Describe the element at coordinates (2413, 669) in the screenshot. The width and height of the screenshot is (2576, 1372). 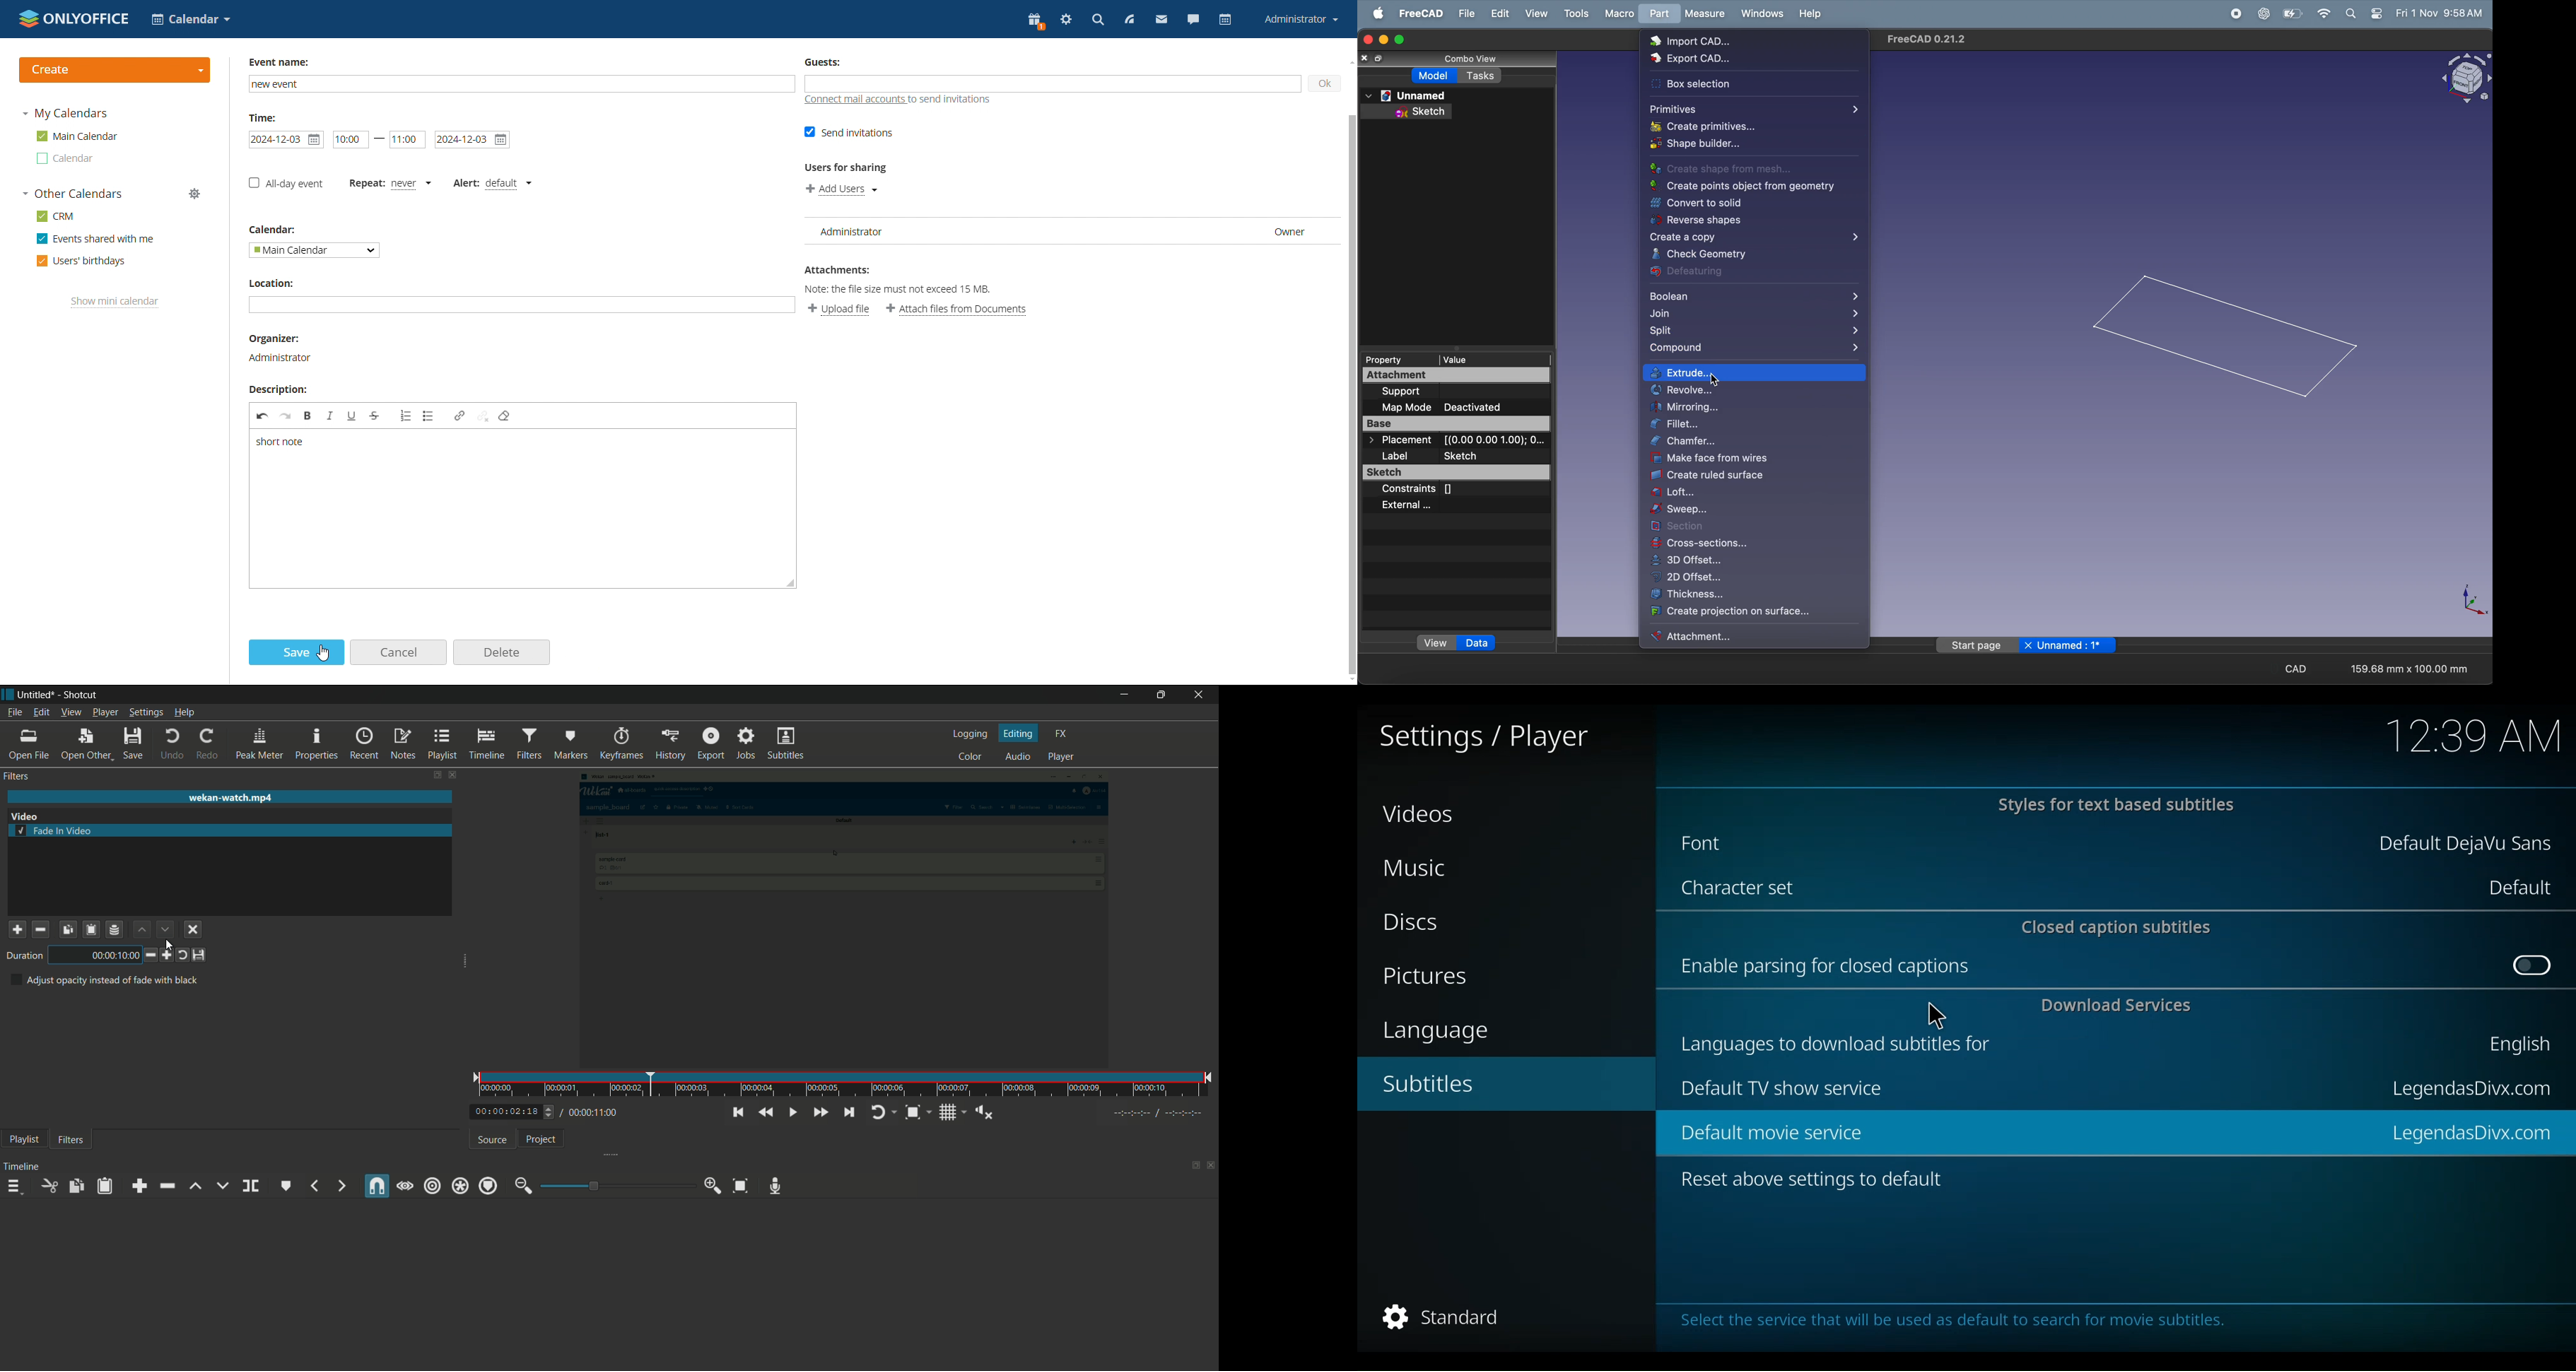
I see `aspect ratio` at that location.